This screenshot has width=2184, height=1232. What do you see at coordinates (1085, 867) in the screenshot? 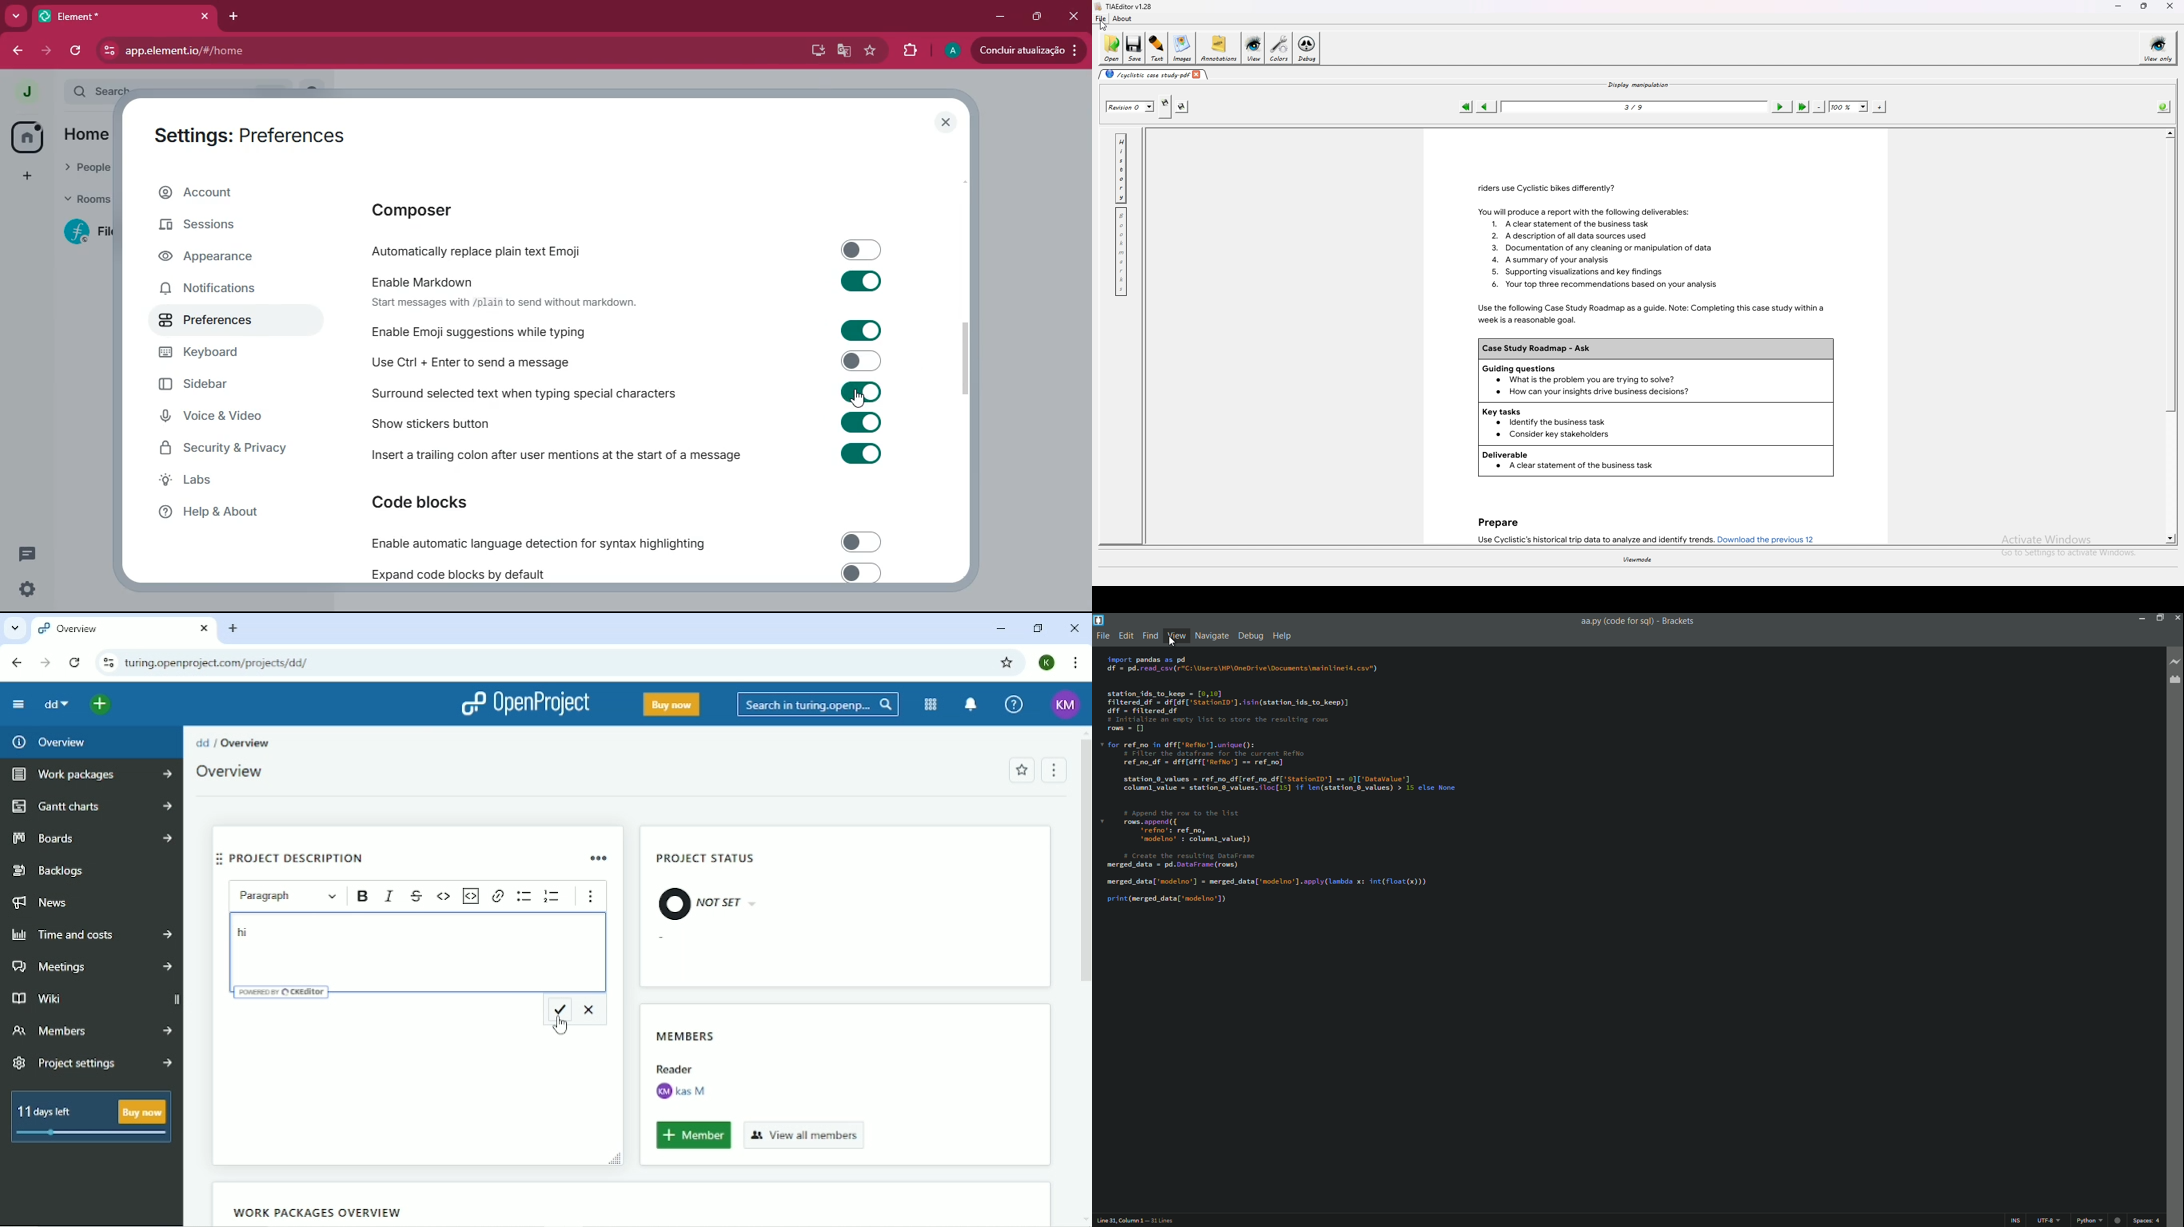
I see `Vertical scrollbar` at bounding box center [1085, 867].